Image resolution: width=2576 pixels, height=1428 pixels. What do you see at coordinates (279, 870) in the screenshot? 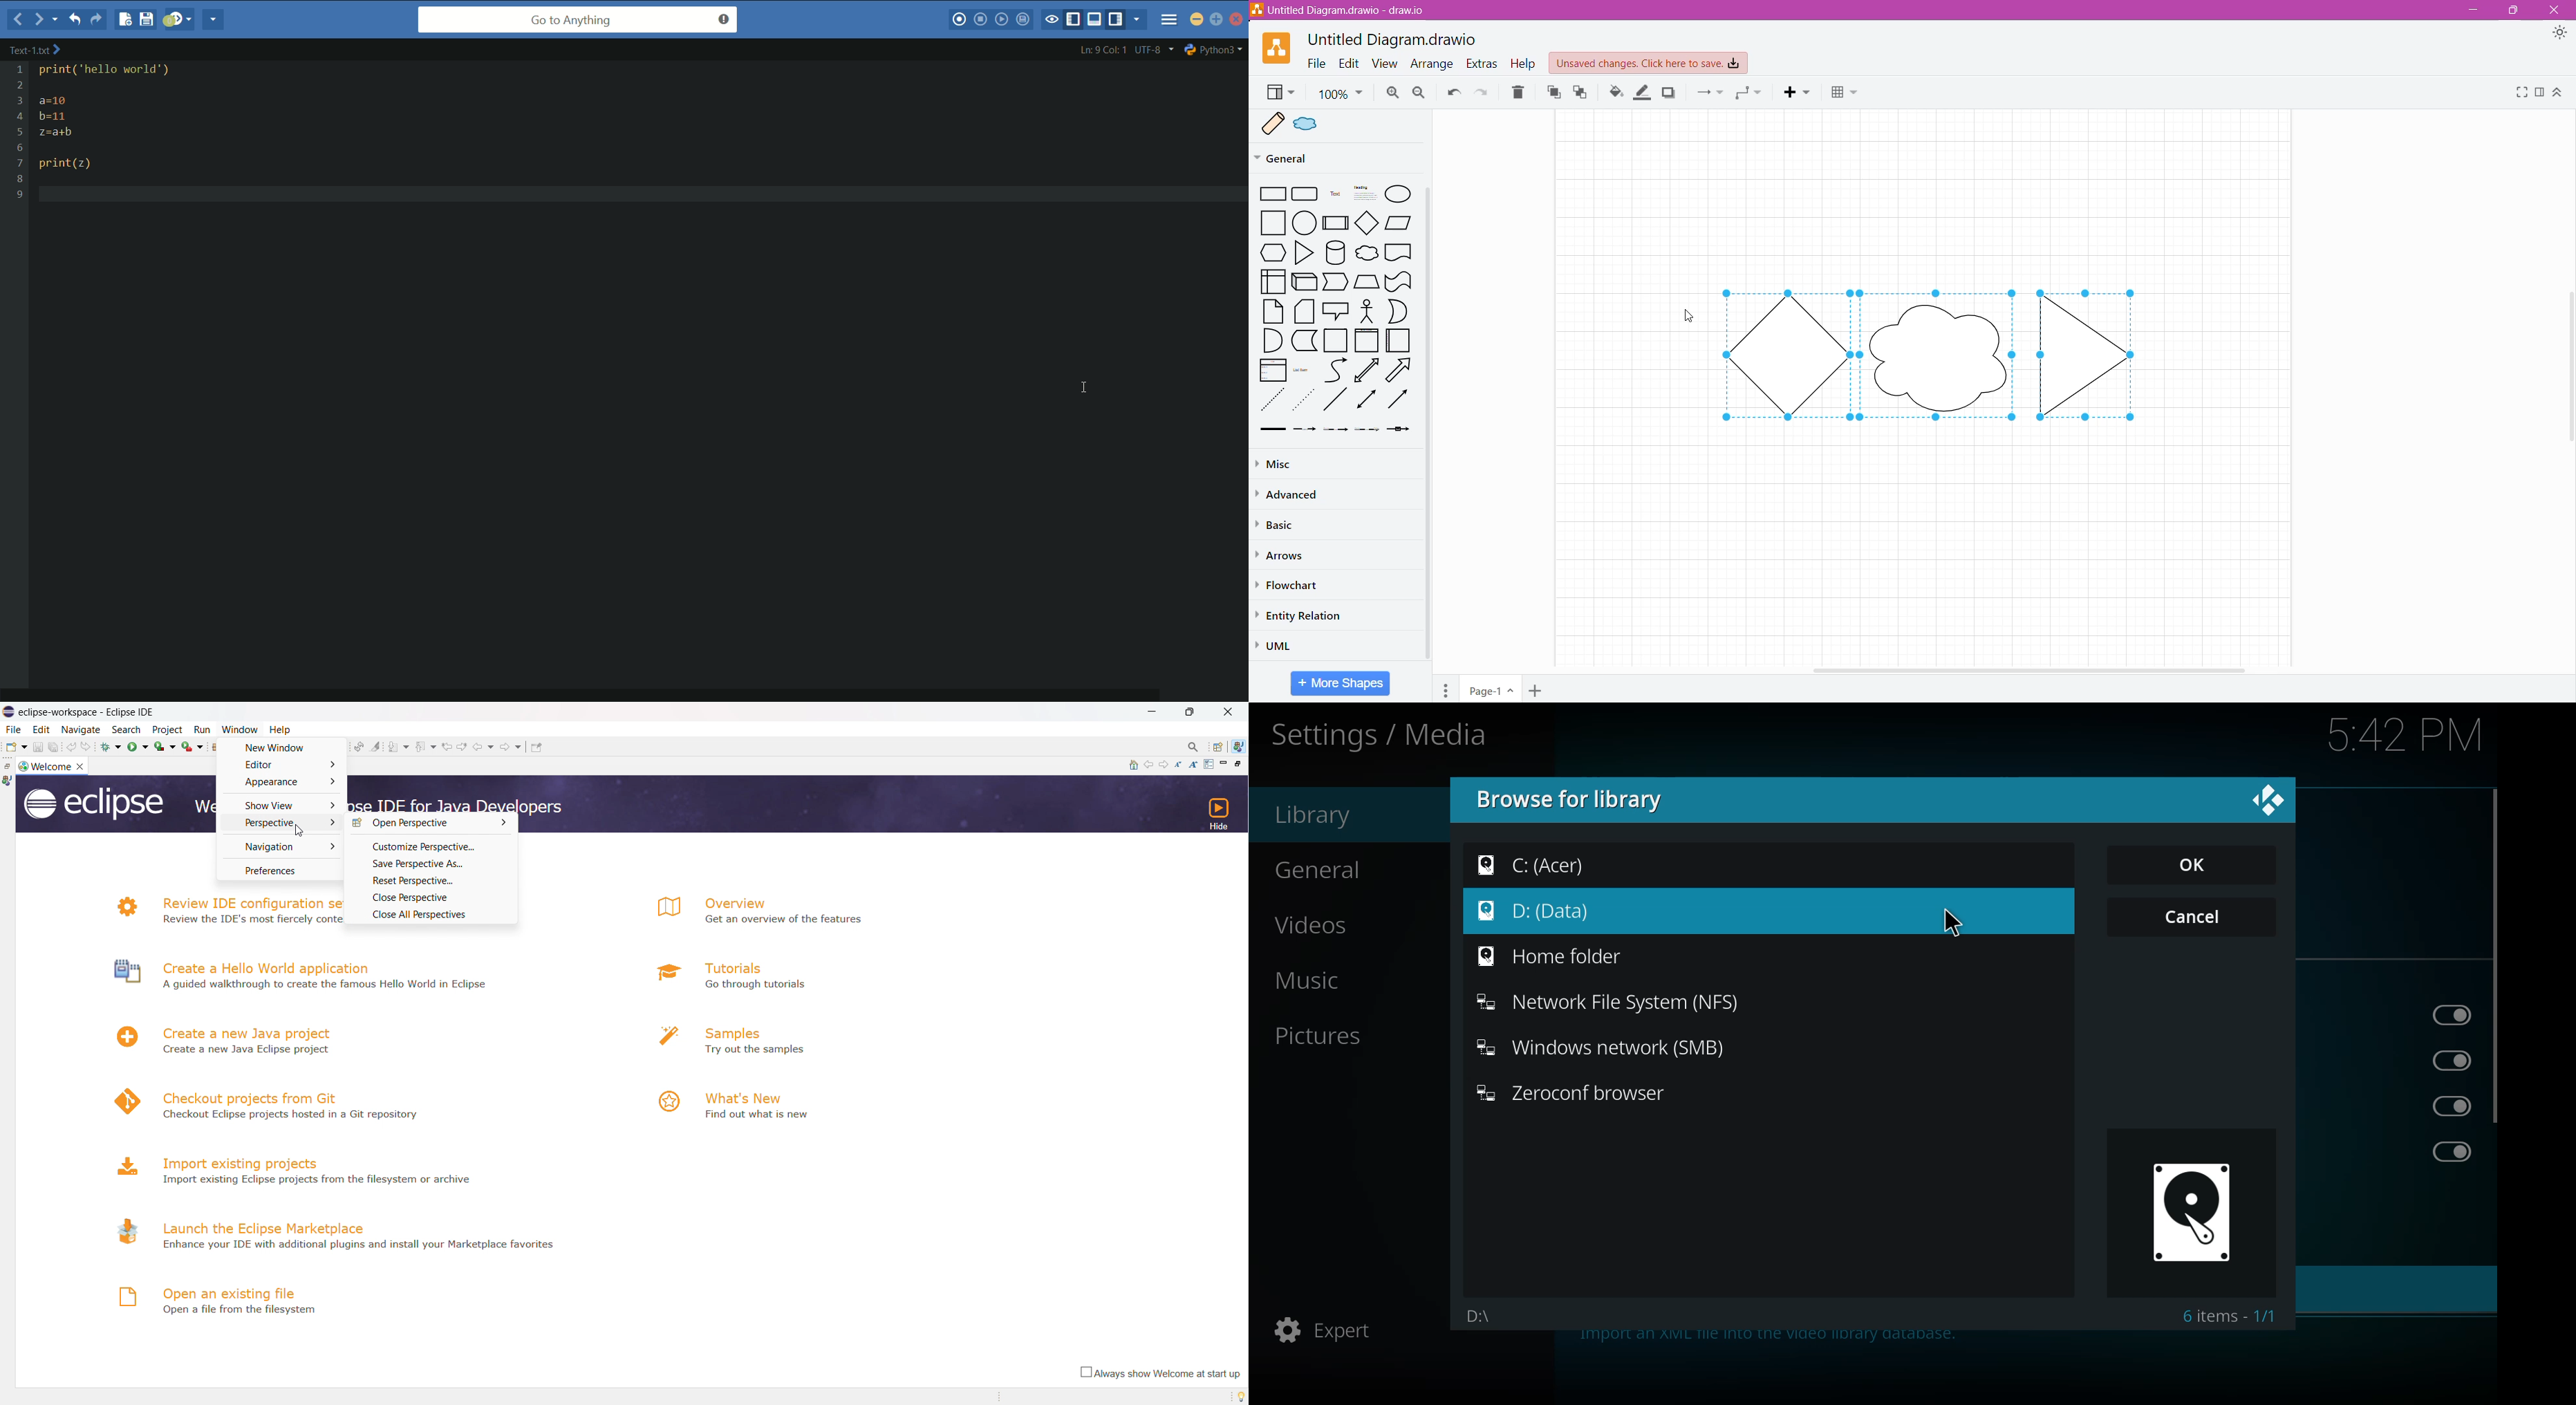
I see `preferences` at bounding box center [279, 870].